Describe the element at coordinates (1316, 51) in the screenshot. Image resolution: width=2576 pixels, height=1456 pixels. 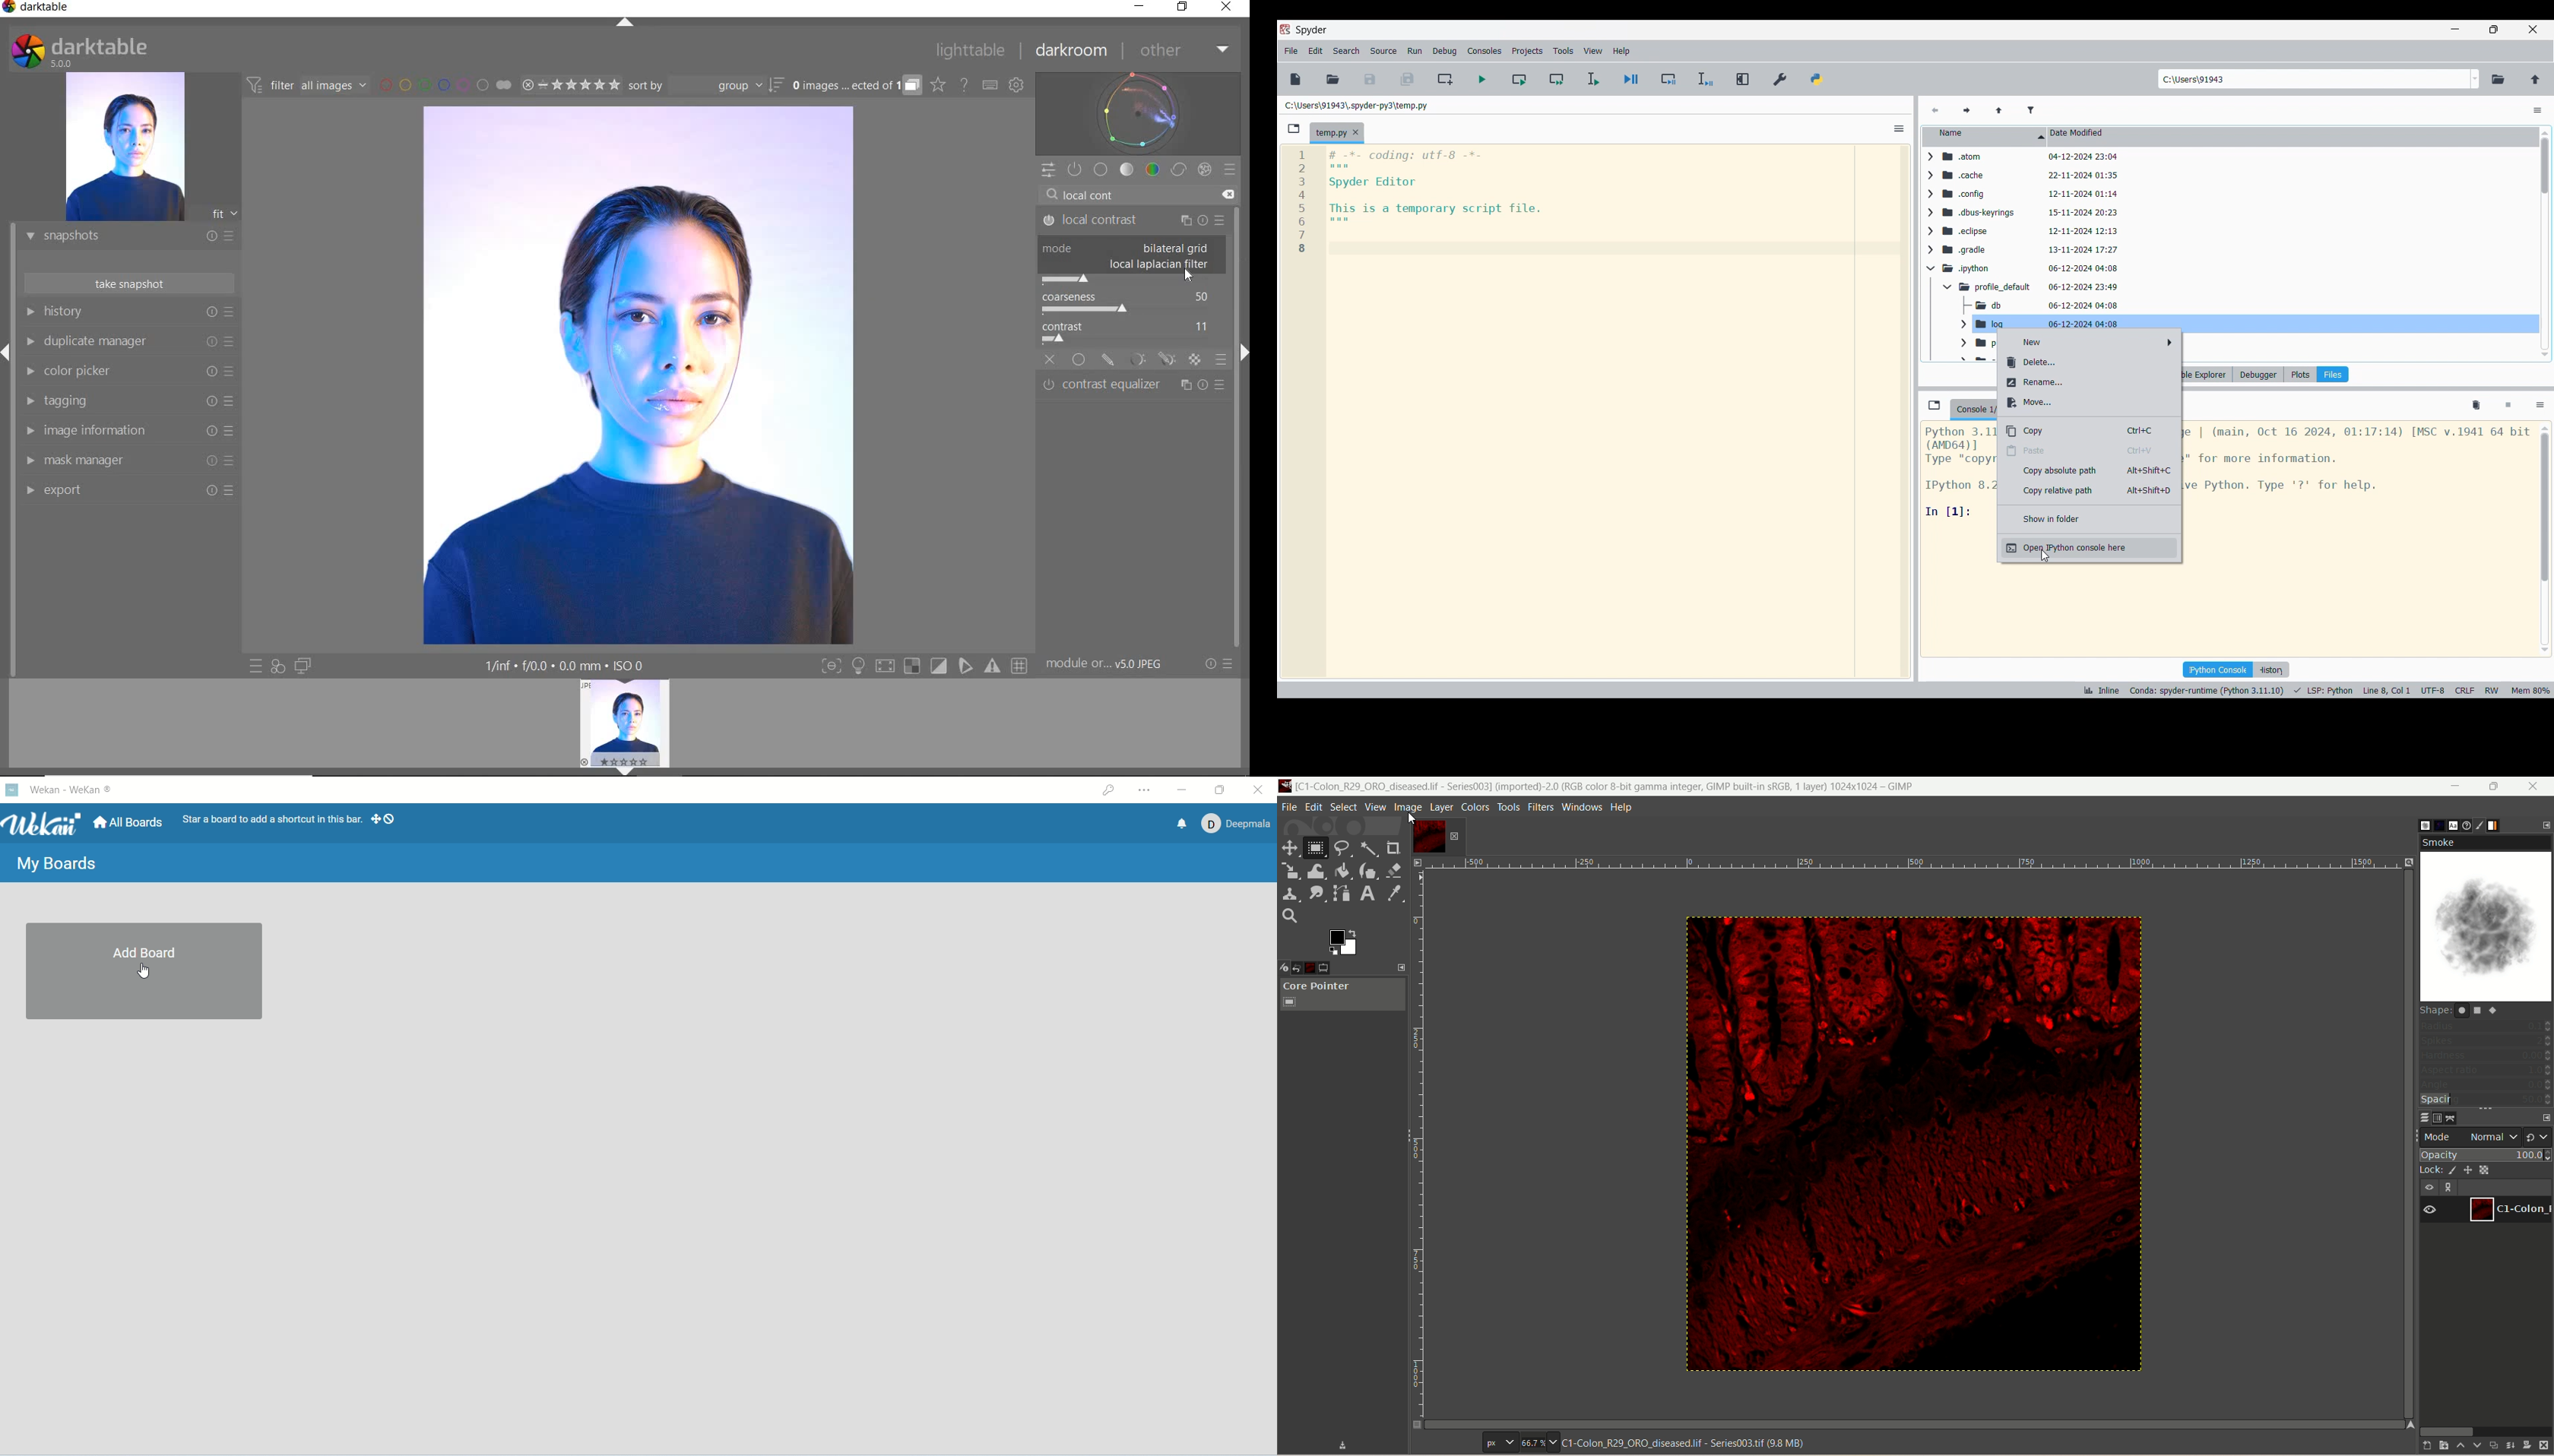
I see `Edit menu` at that location.